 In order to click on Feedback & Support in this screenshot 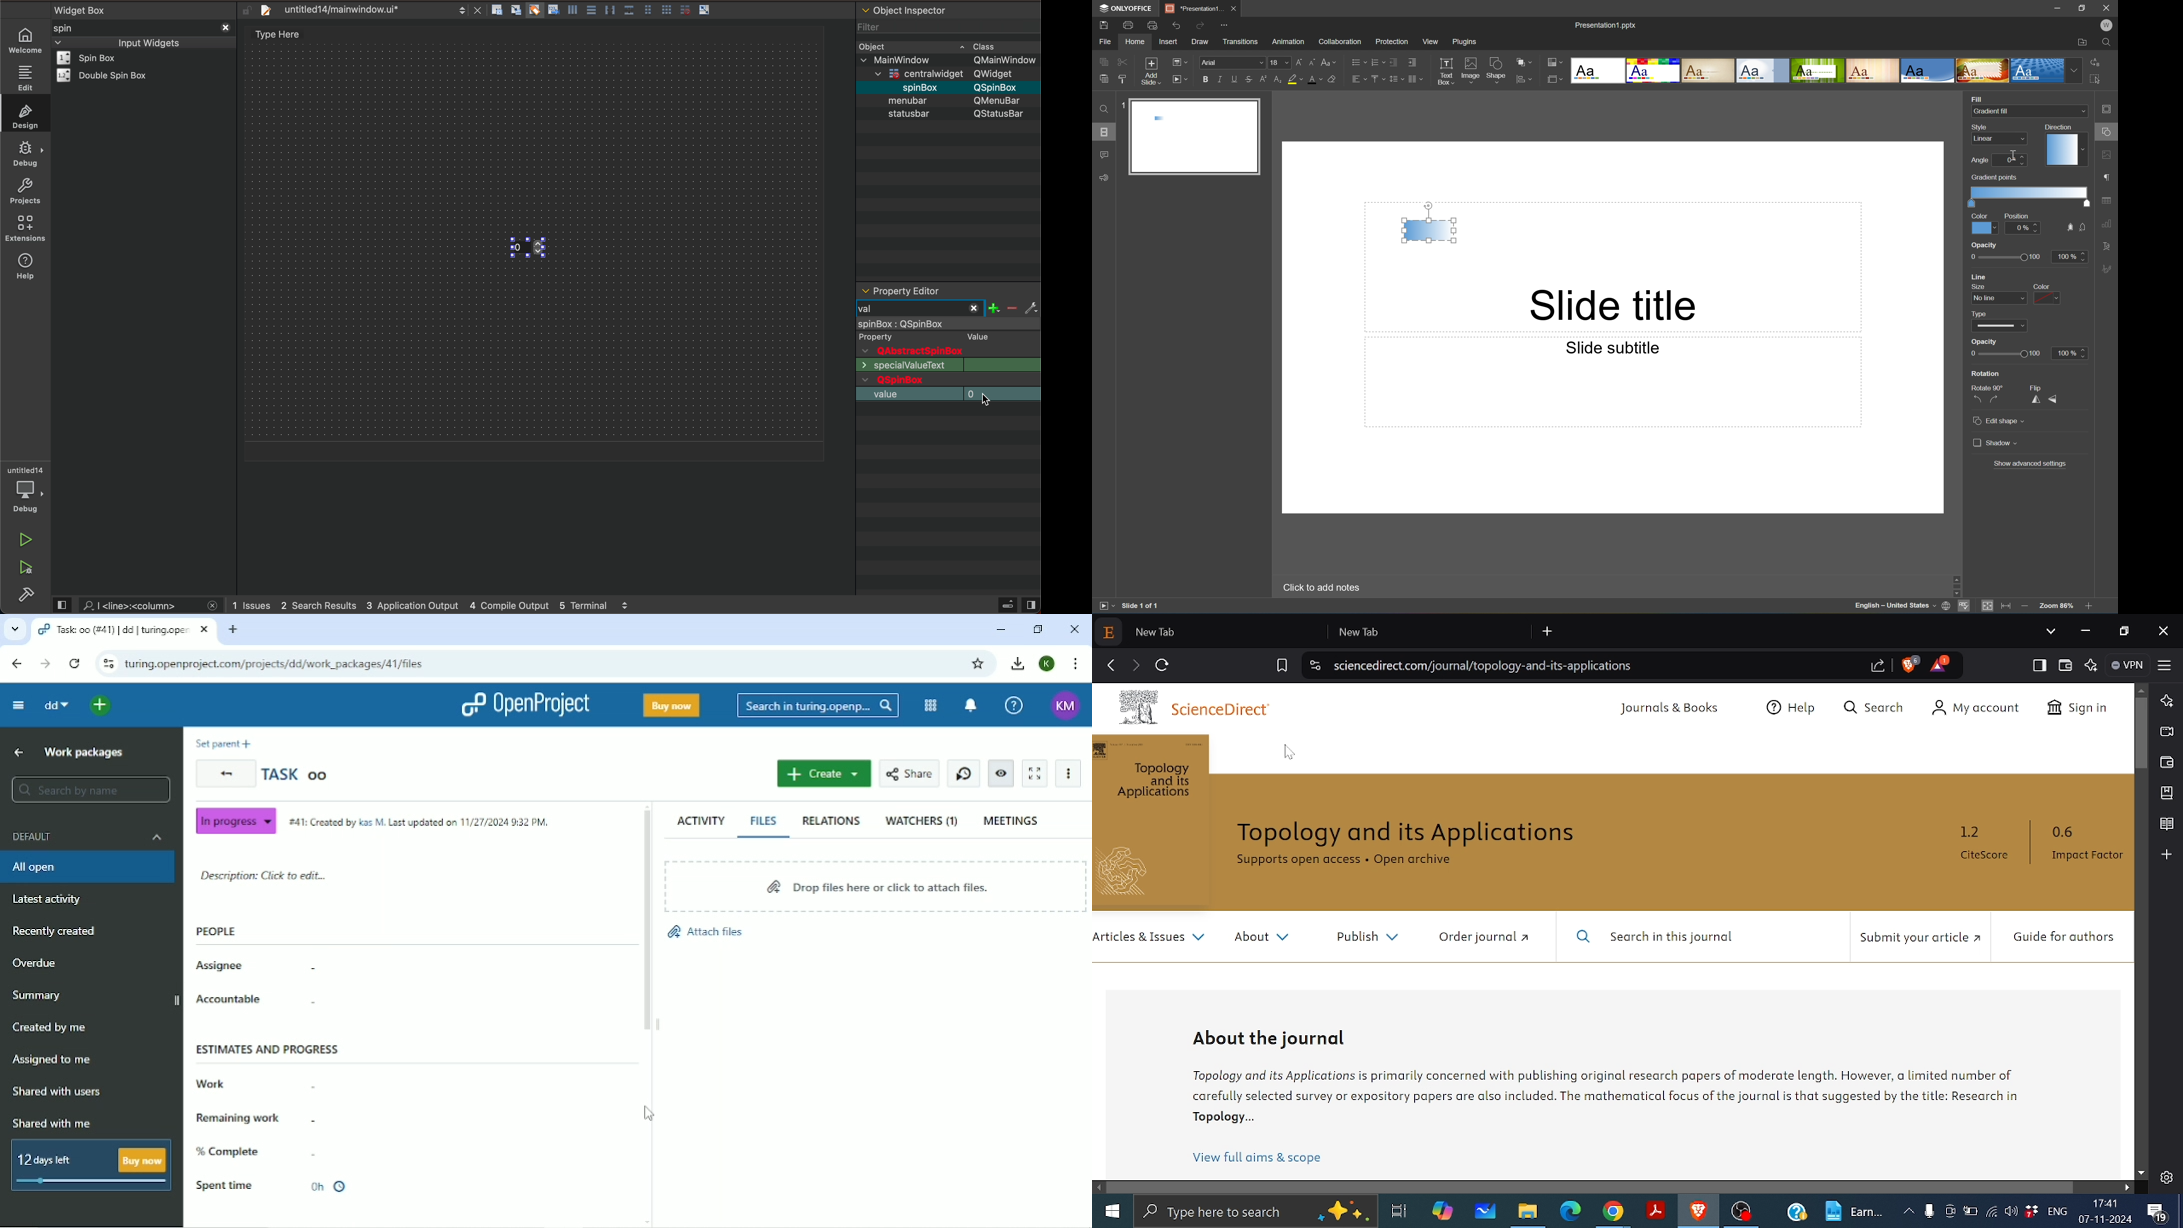, I will do `click(1105, 177)`.